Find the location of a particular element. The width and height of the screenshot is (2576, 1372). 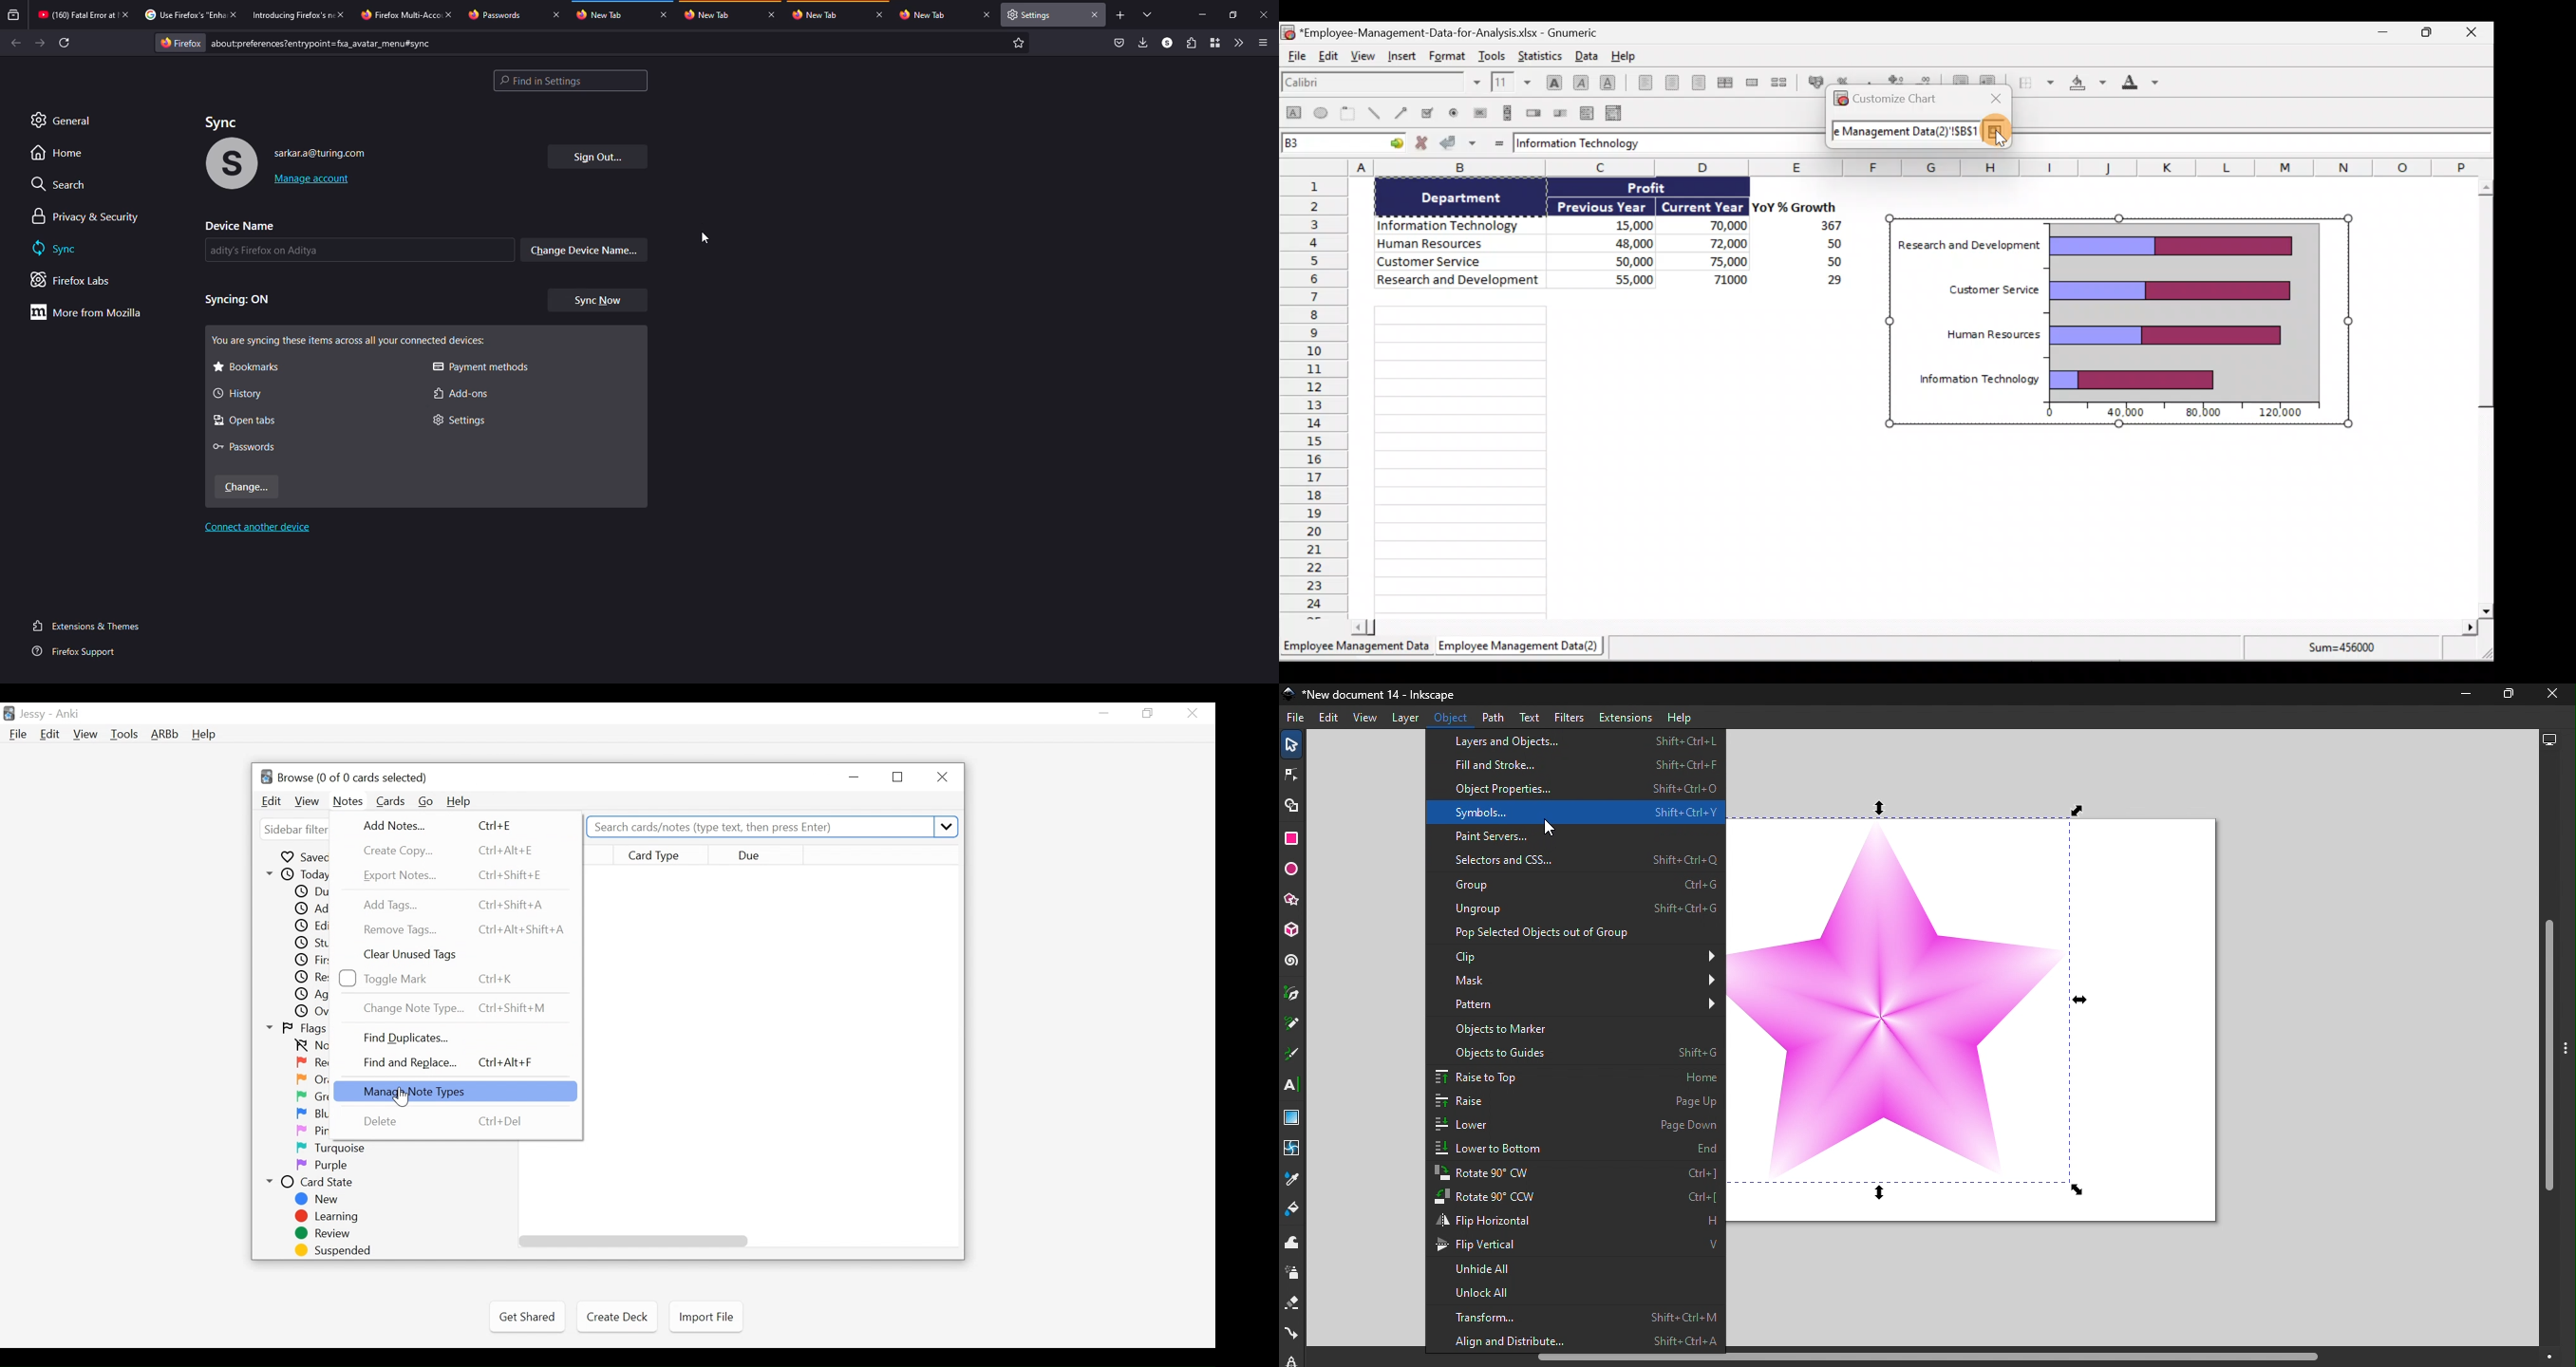

manage is located at coordinates (312, 177).